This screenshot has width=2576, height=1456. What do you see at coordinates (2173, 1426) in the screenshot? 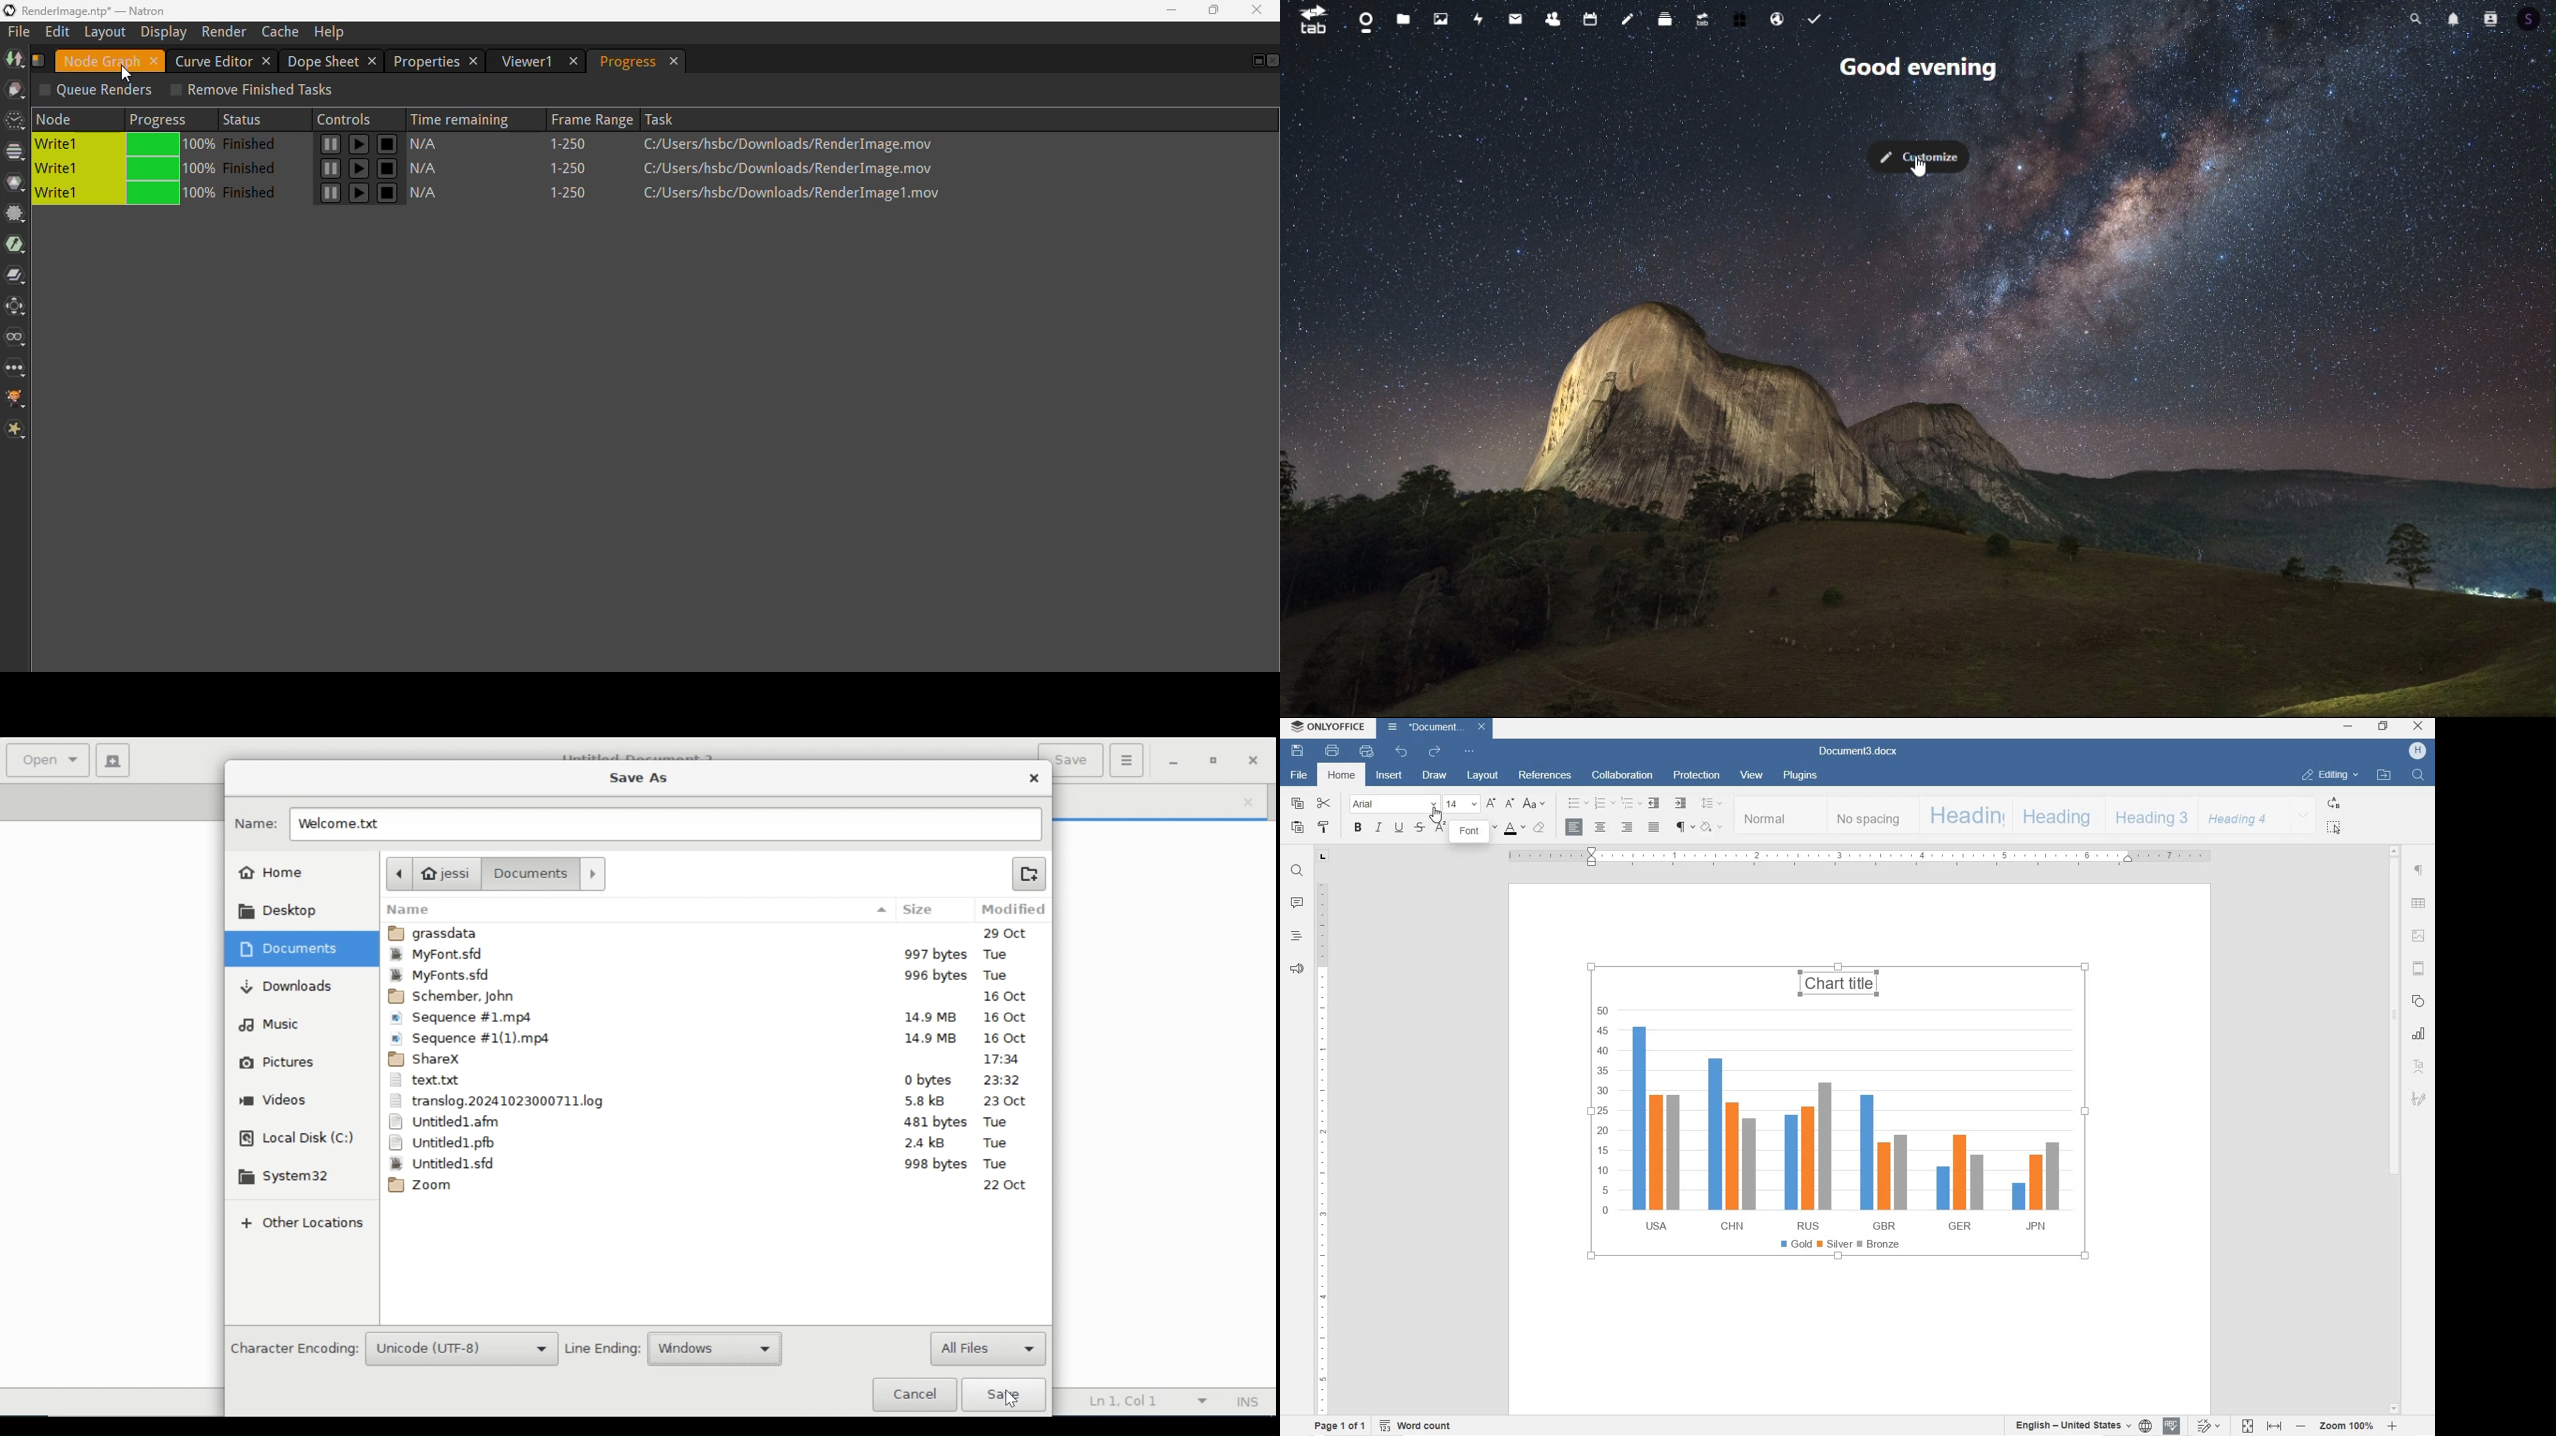
I see `SPELL CHECKING` at bounding box center [2173, 1426].